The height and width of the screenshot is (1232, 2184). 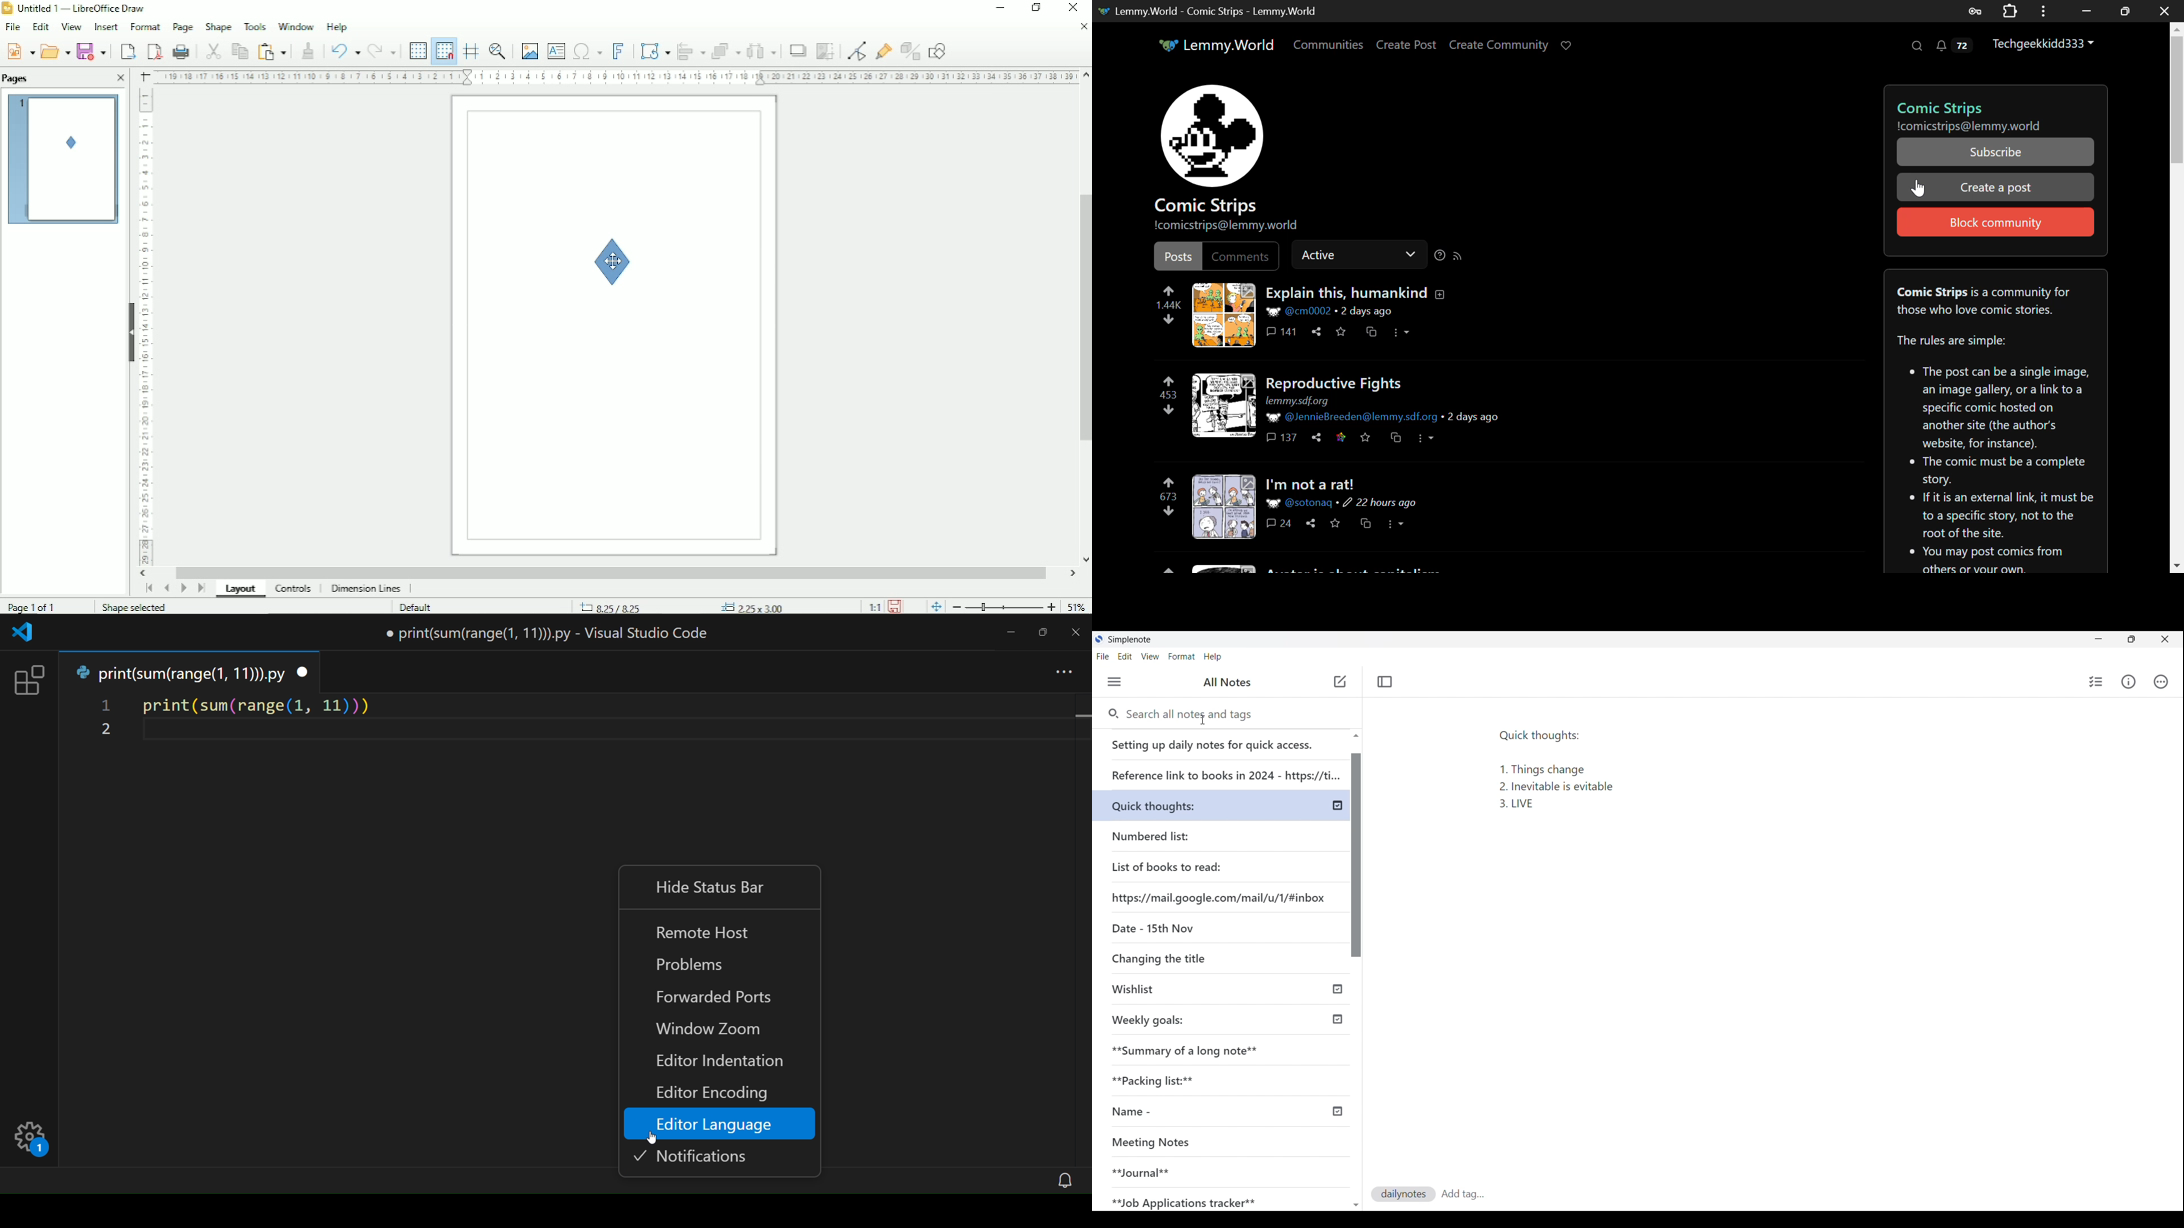 I want to click on Shape selected, so click(x=131, y=606).